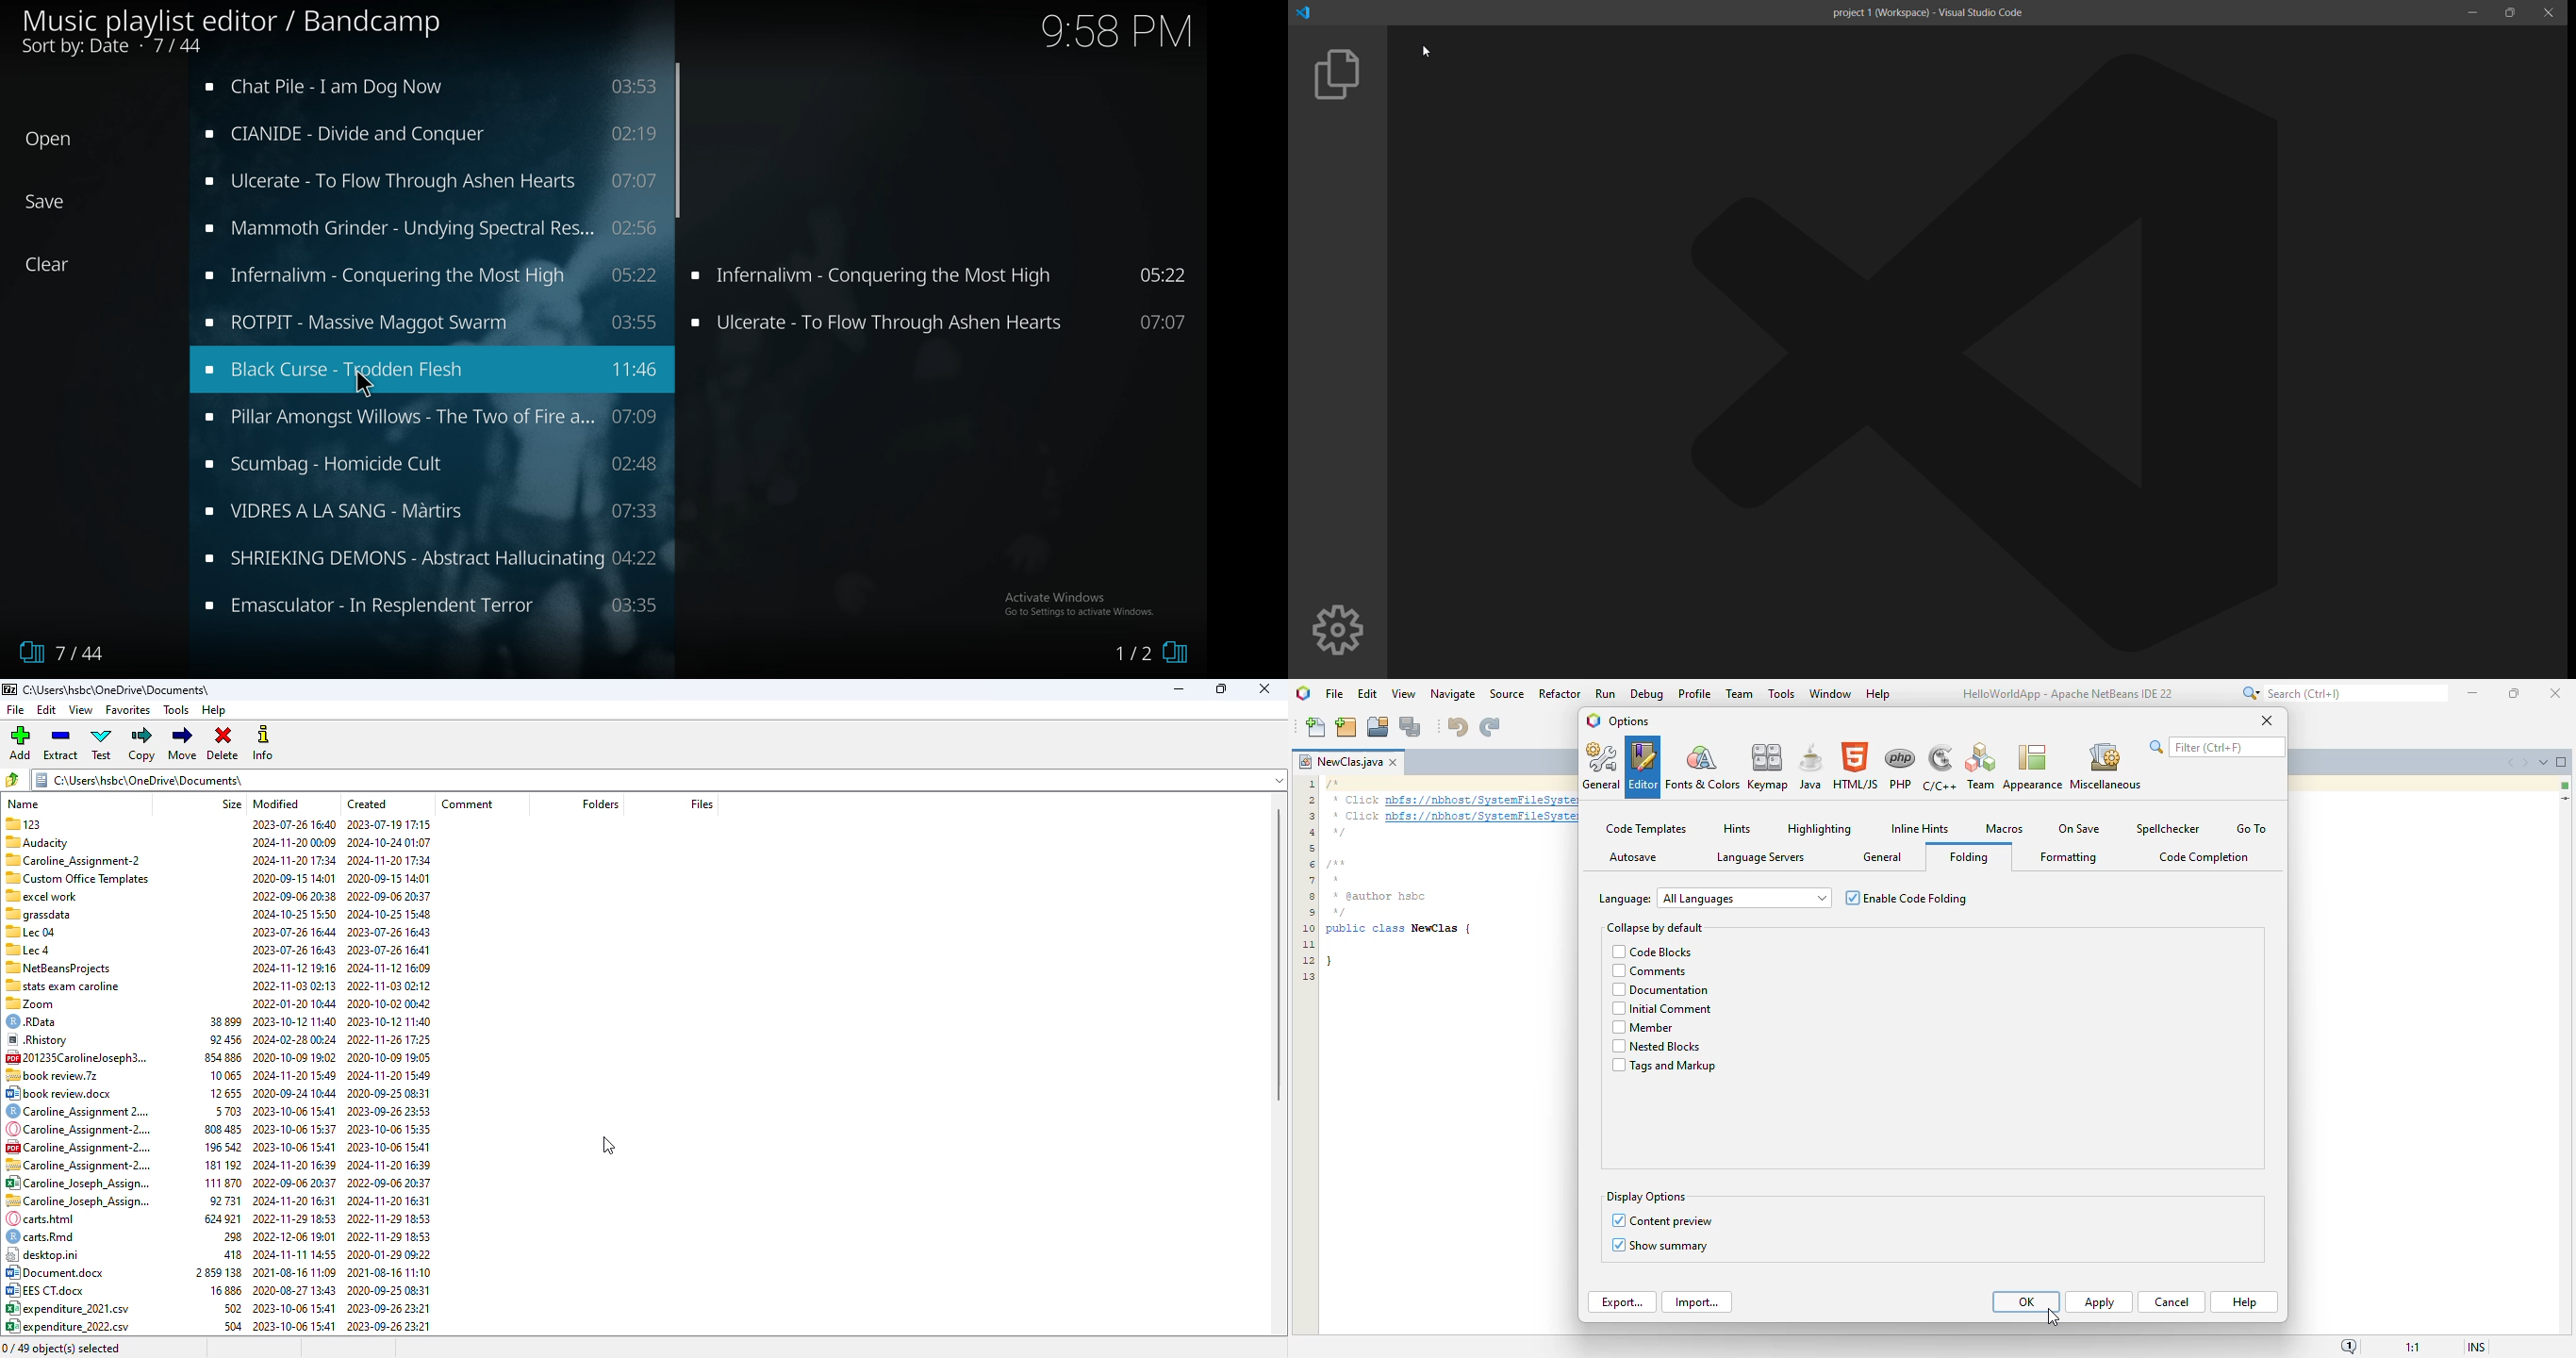 The height and width of the screenshot is (1372, 2576). Describe the element at coordinates (76, 1211) in the screenshot. I see `file names` at that location.